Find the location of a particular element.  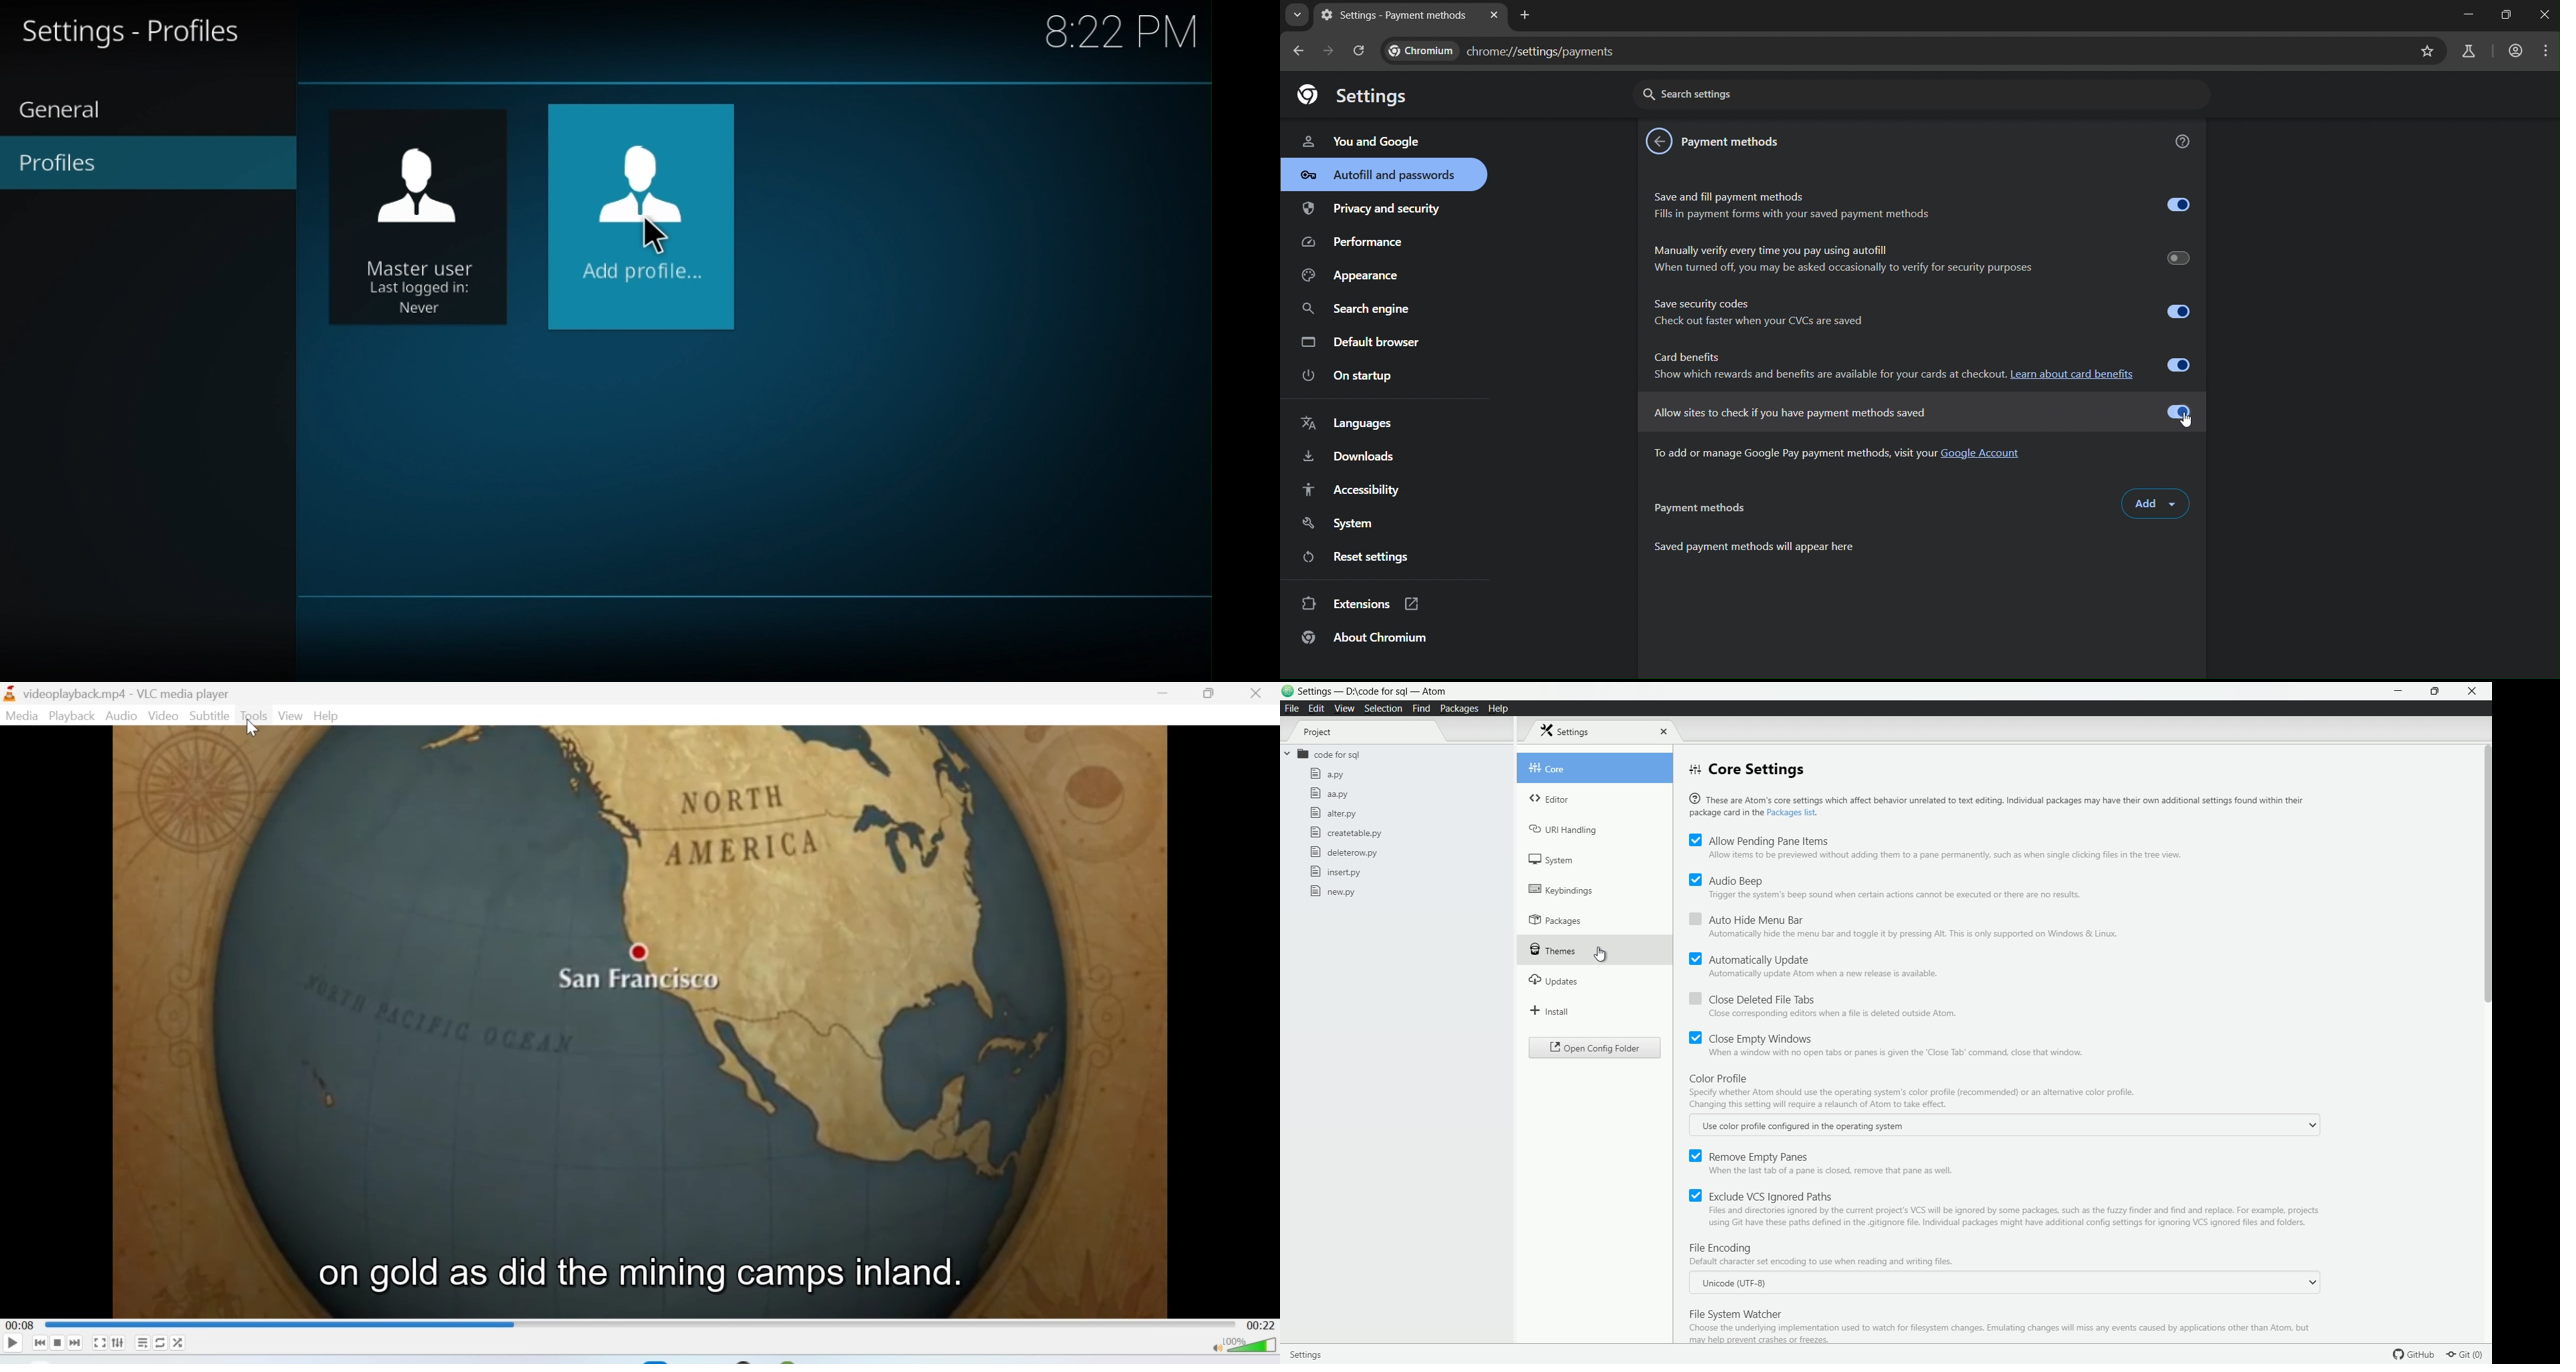

00:08 is located at coordinates (20, 1326).